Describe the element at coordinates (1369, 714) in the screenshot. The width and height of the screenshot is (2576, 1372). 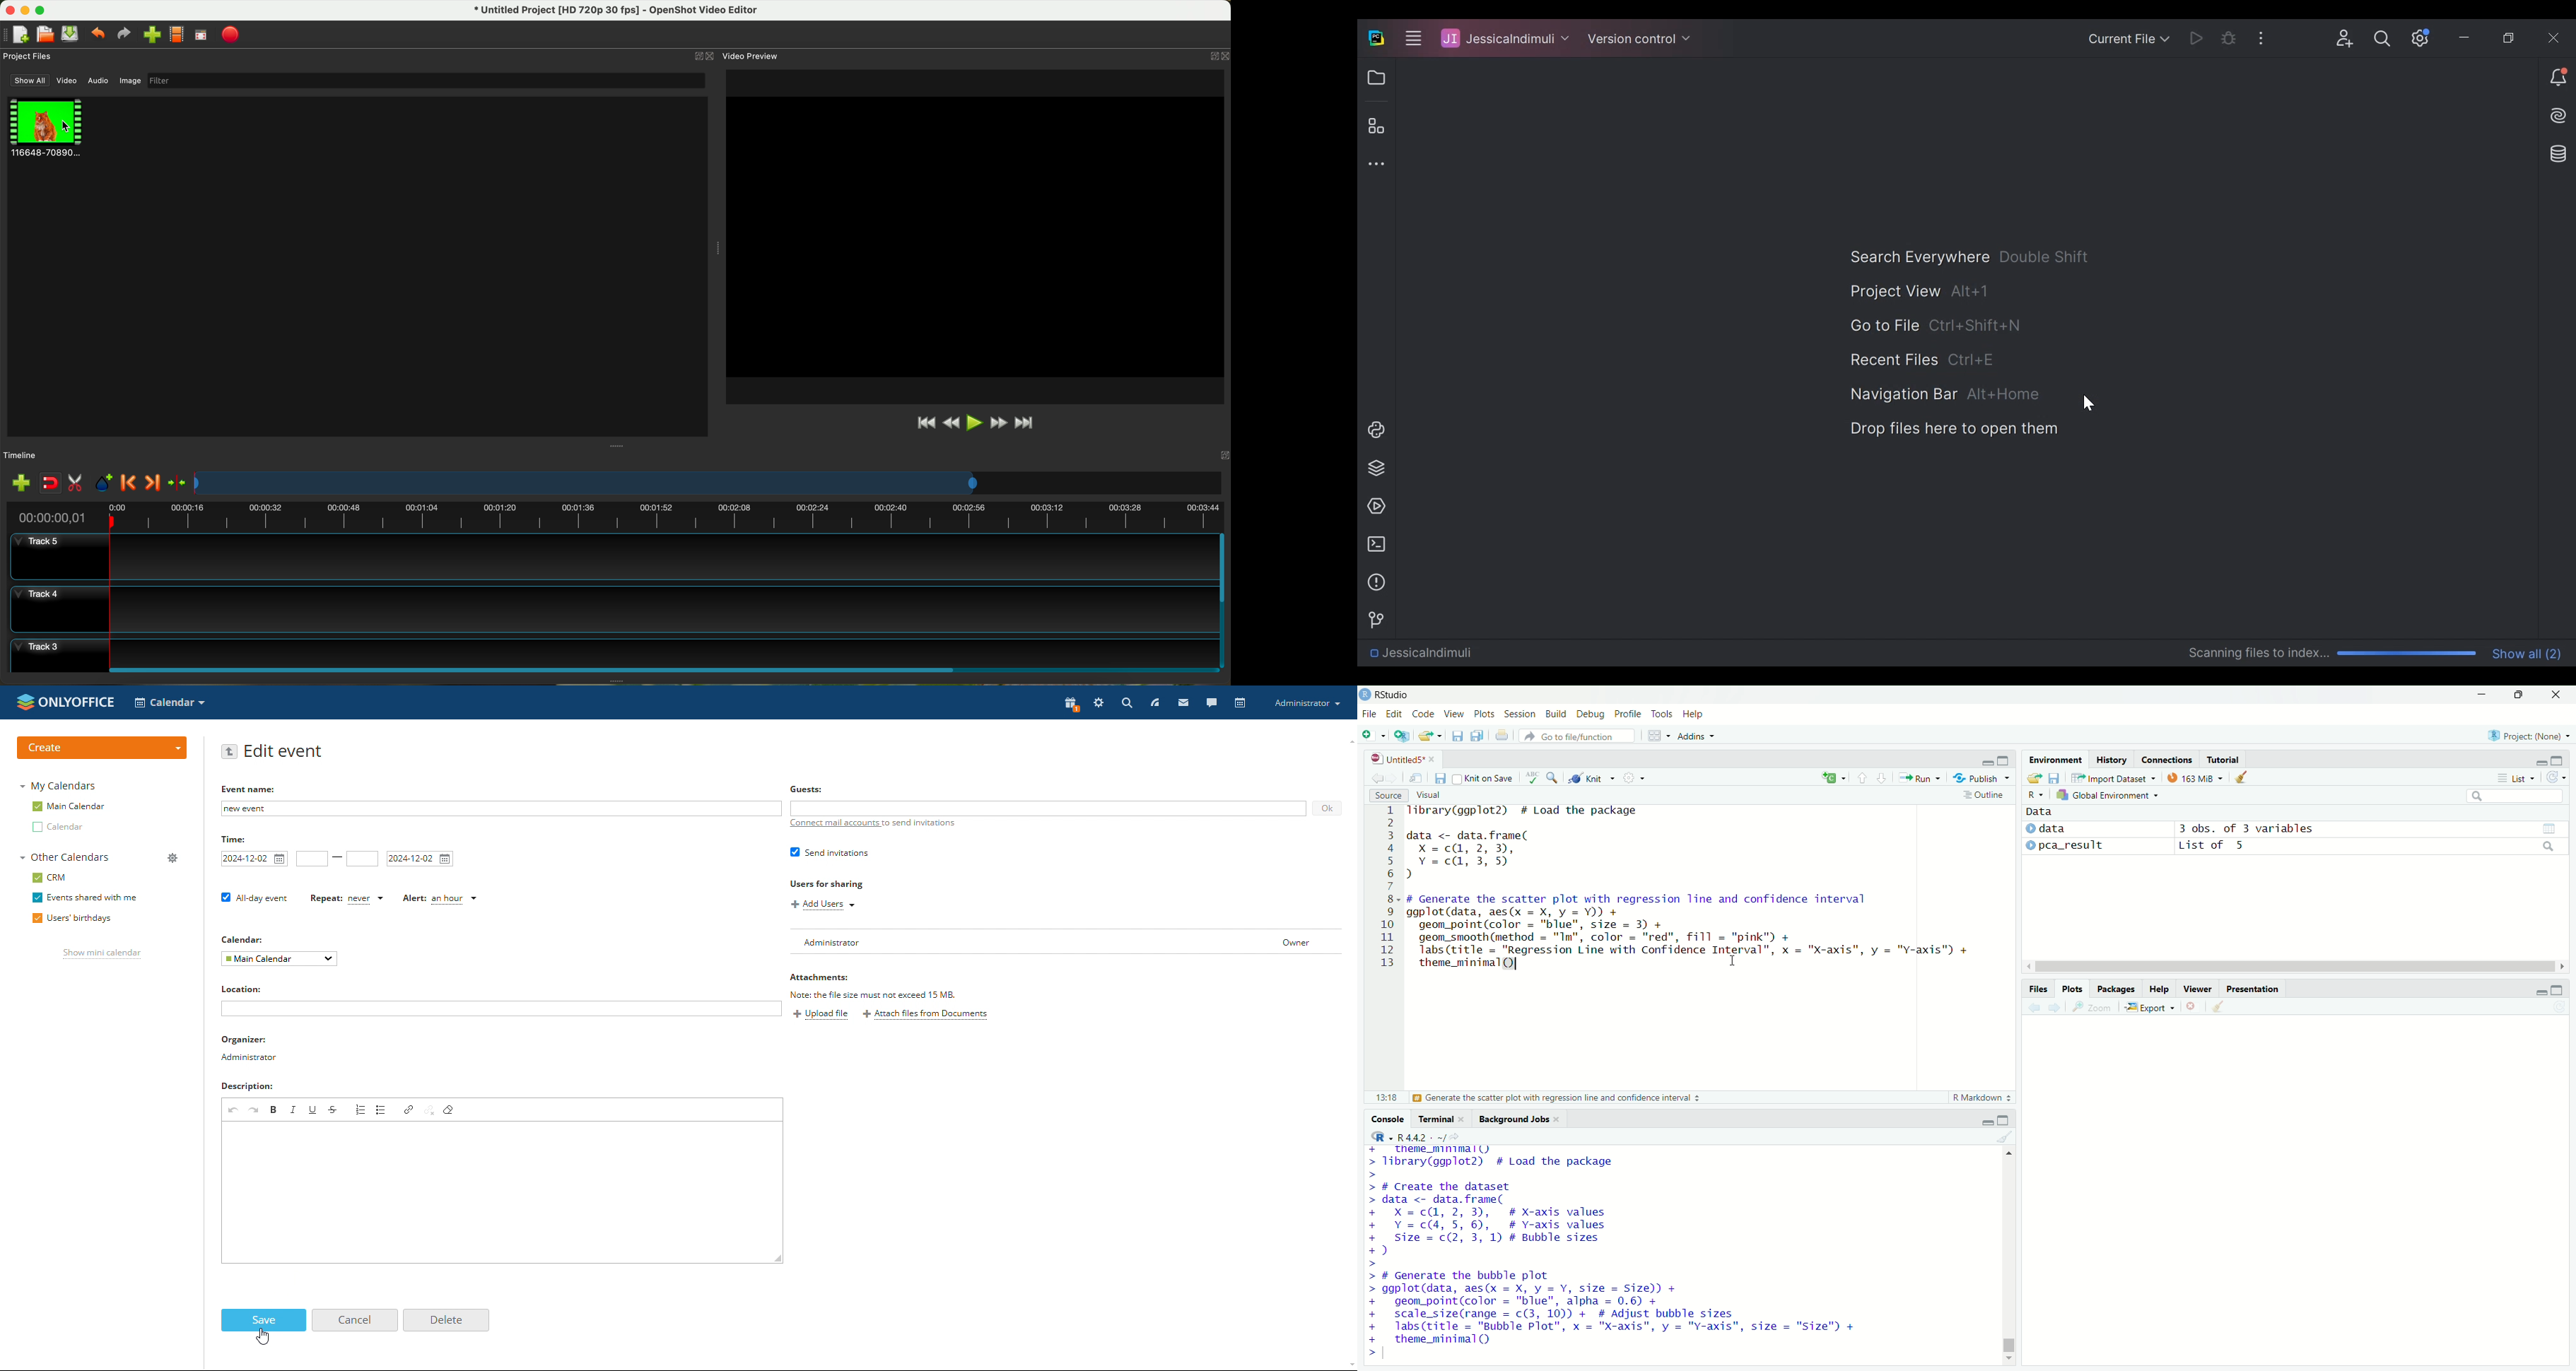
I see `File` at that location.